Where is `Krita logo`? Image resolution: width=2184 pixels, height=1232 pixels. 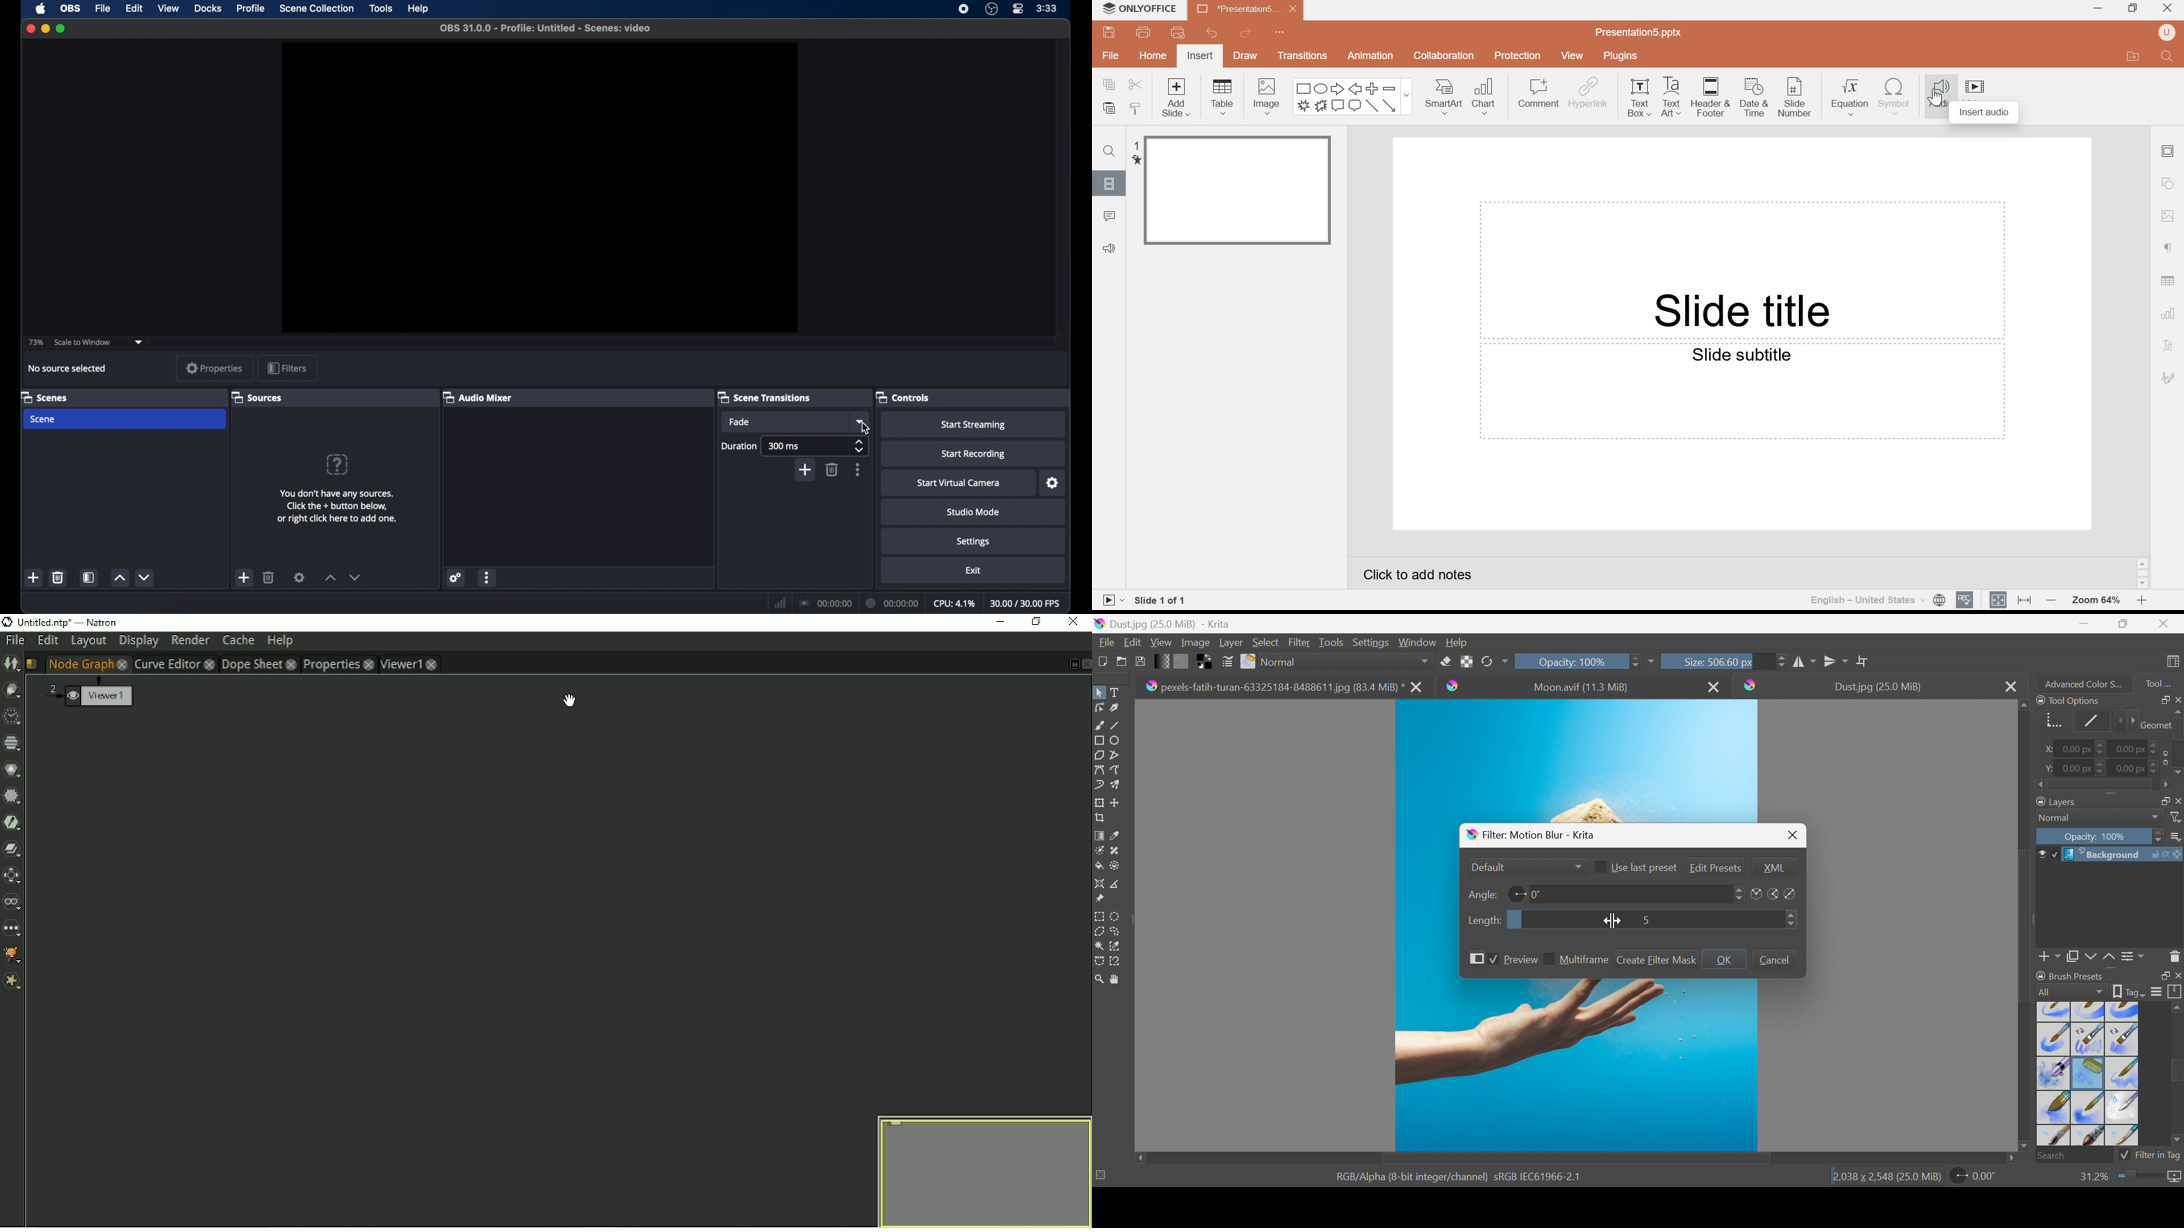
Krita logo is located at coordinates (1751, 685).